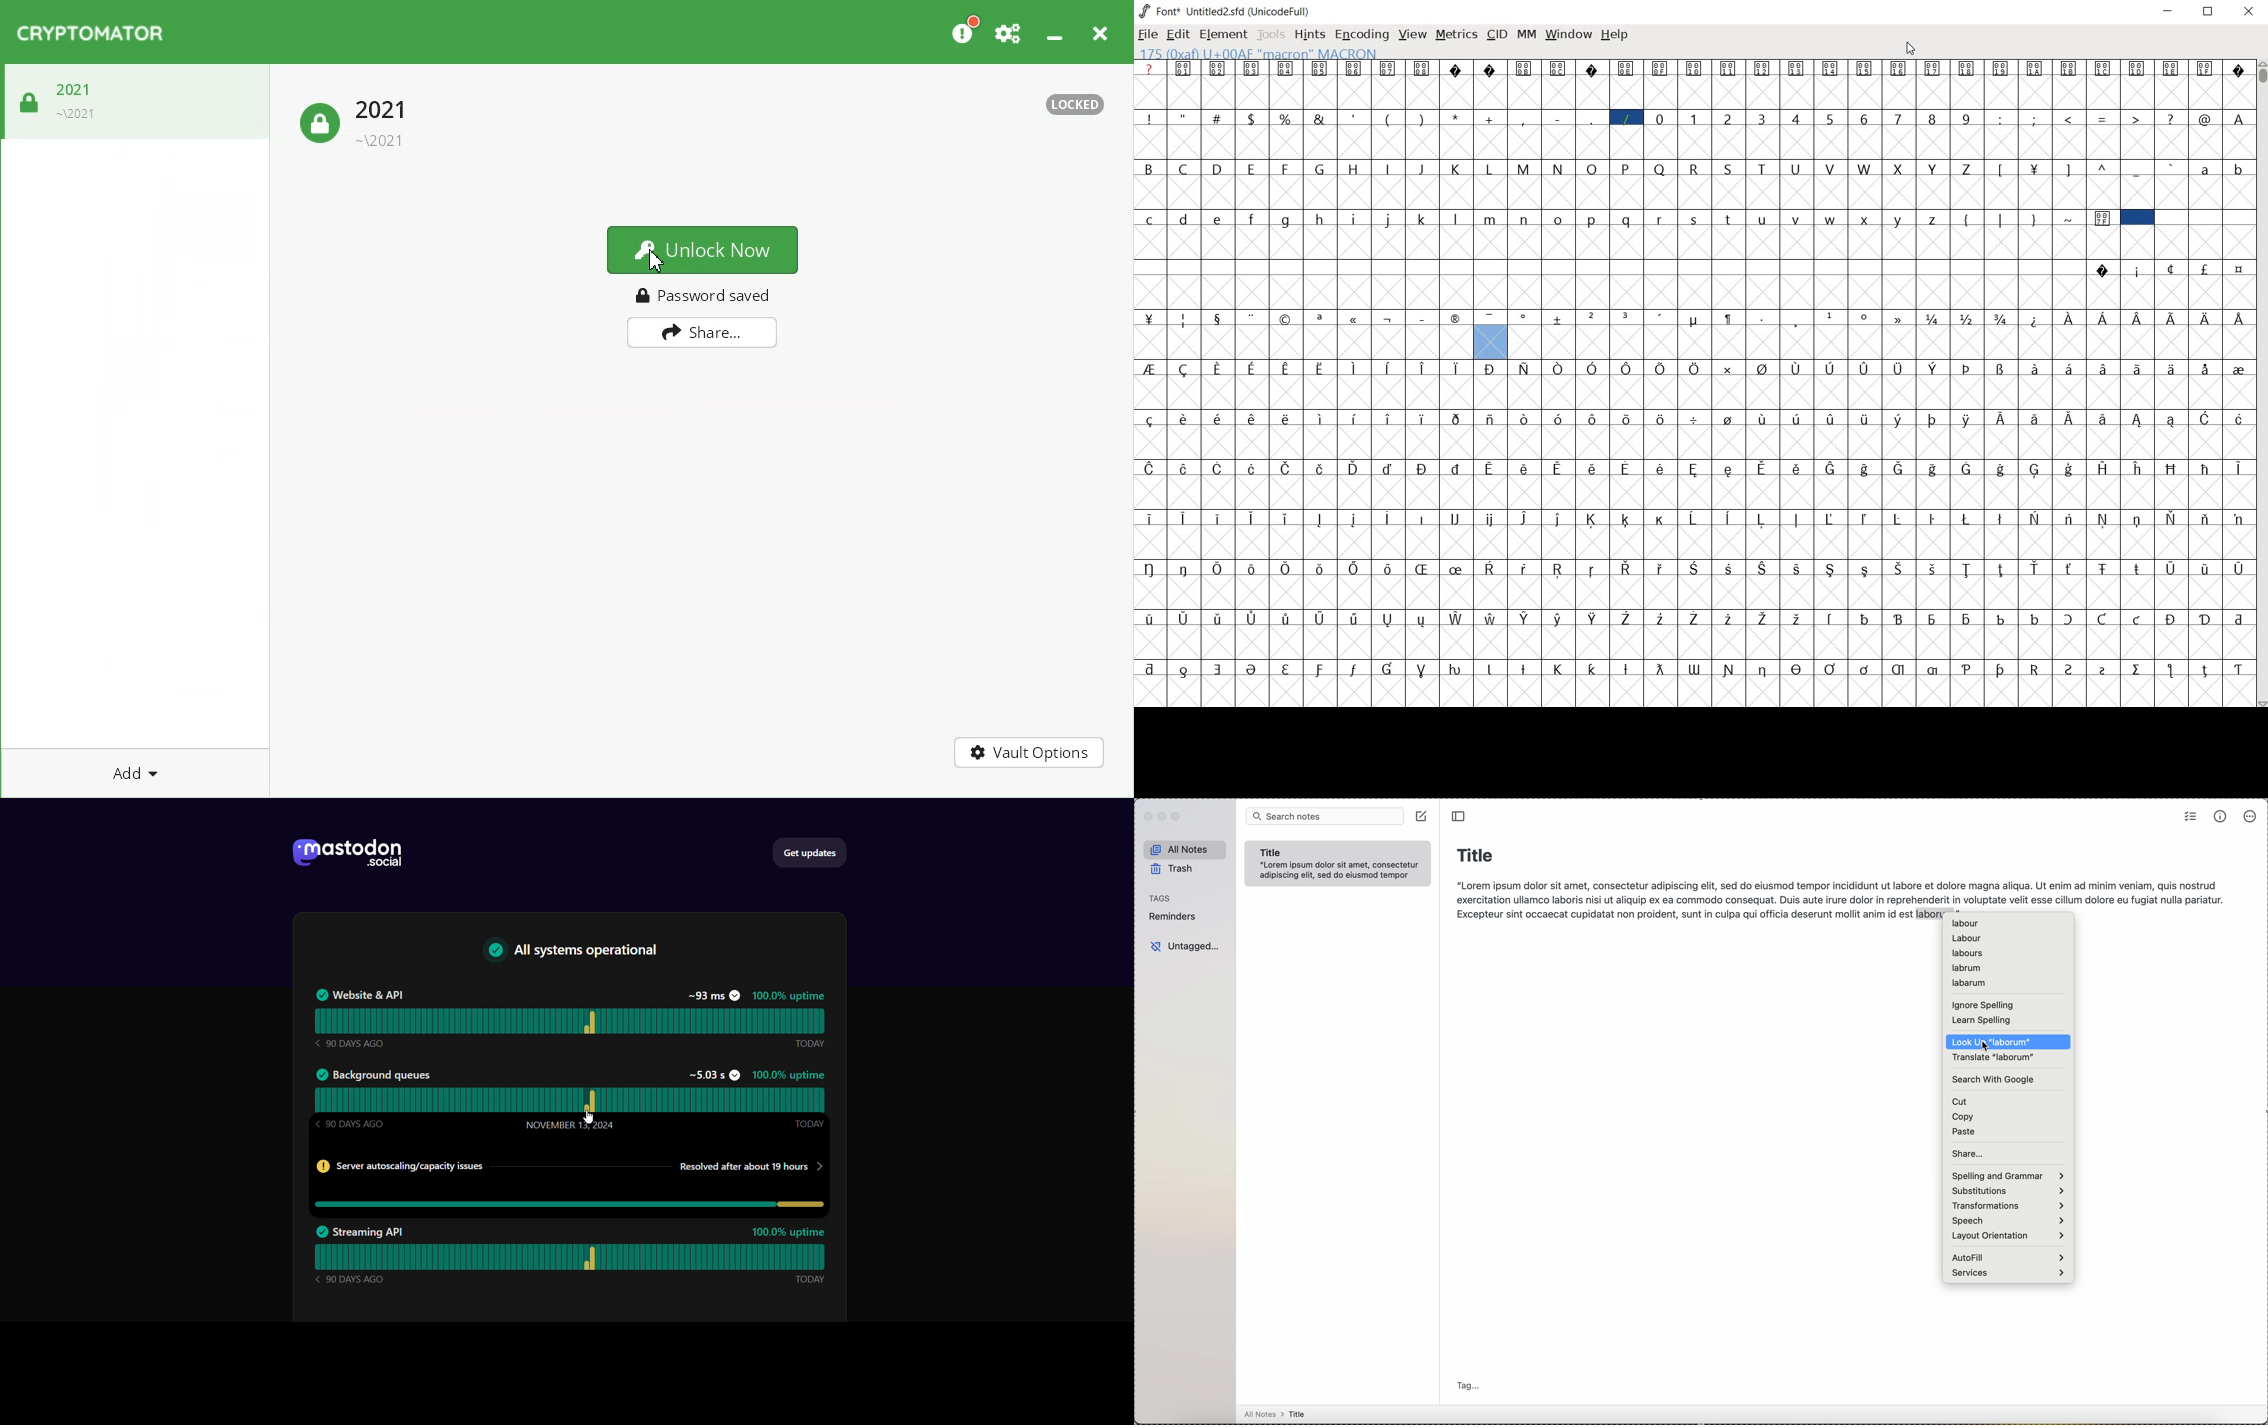 The image size is (2268, 1428). What do you see at coordinates (1898, 420) in the screenshot?
I see `Symbol` at bounding box center [1898, 420].